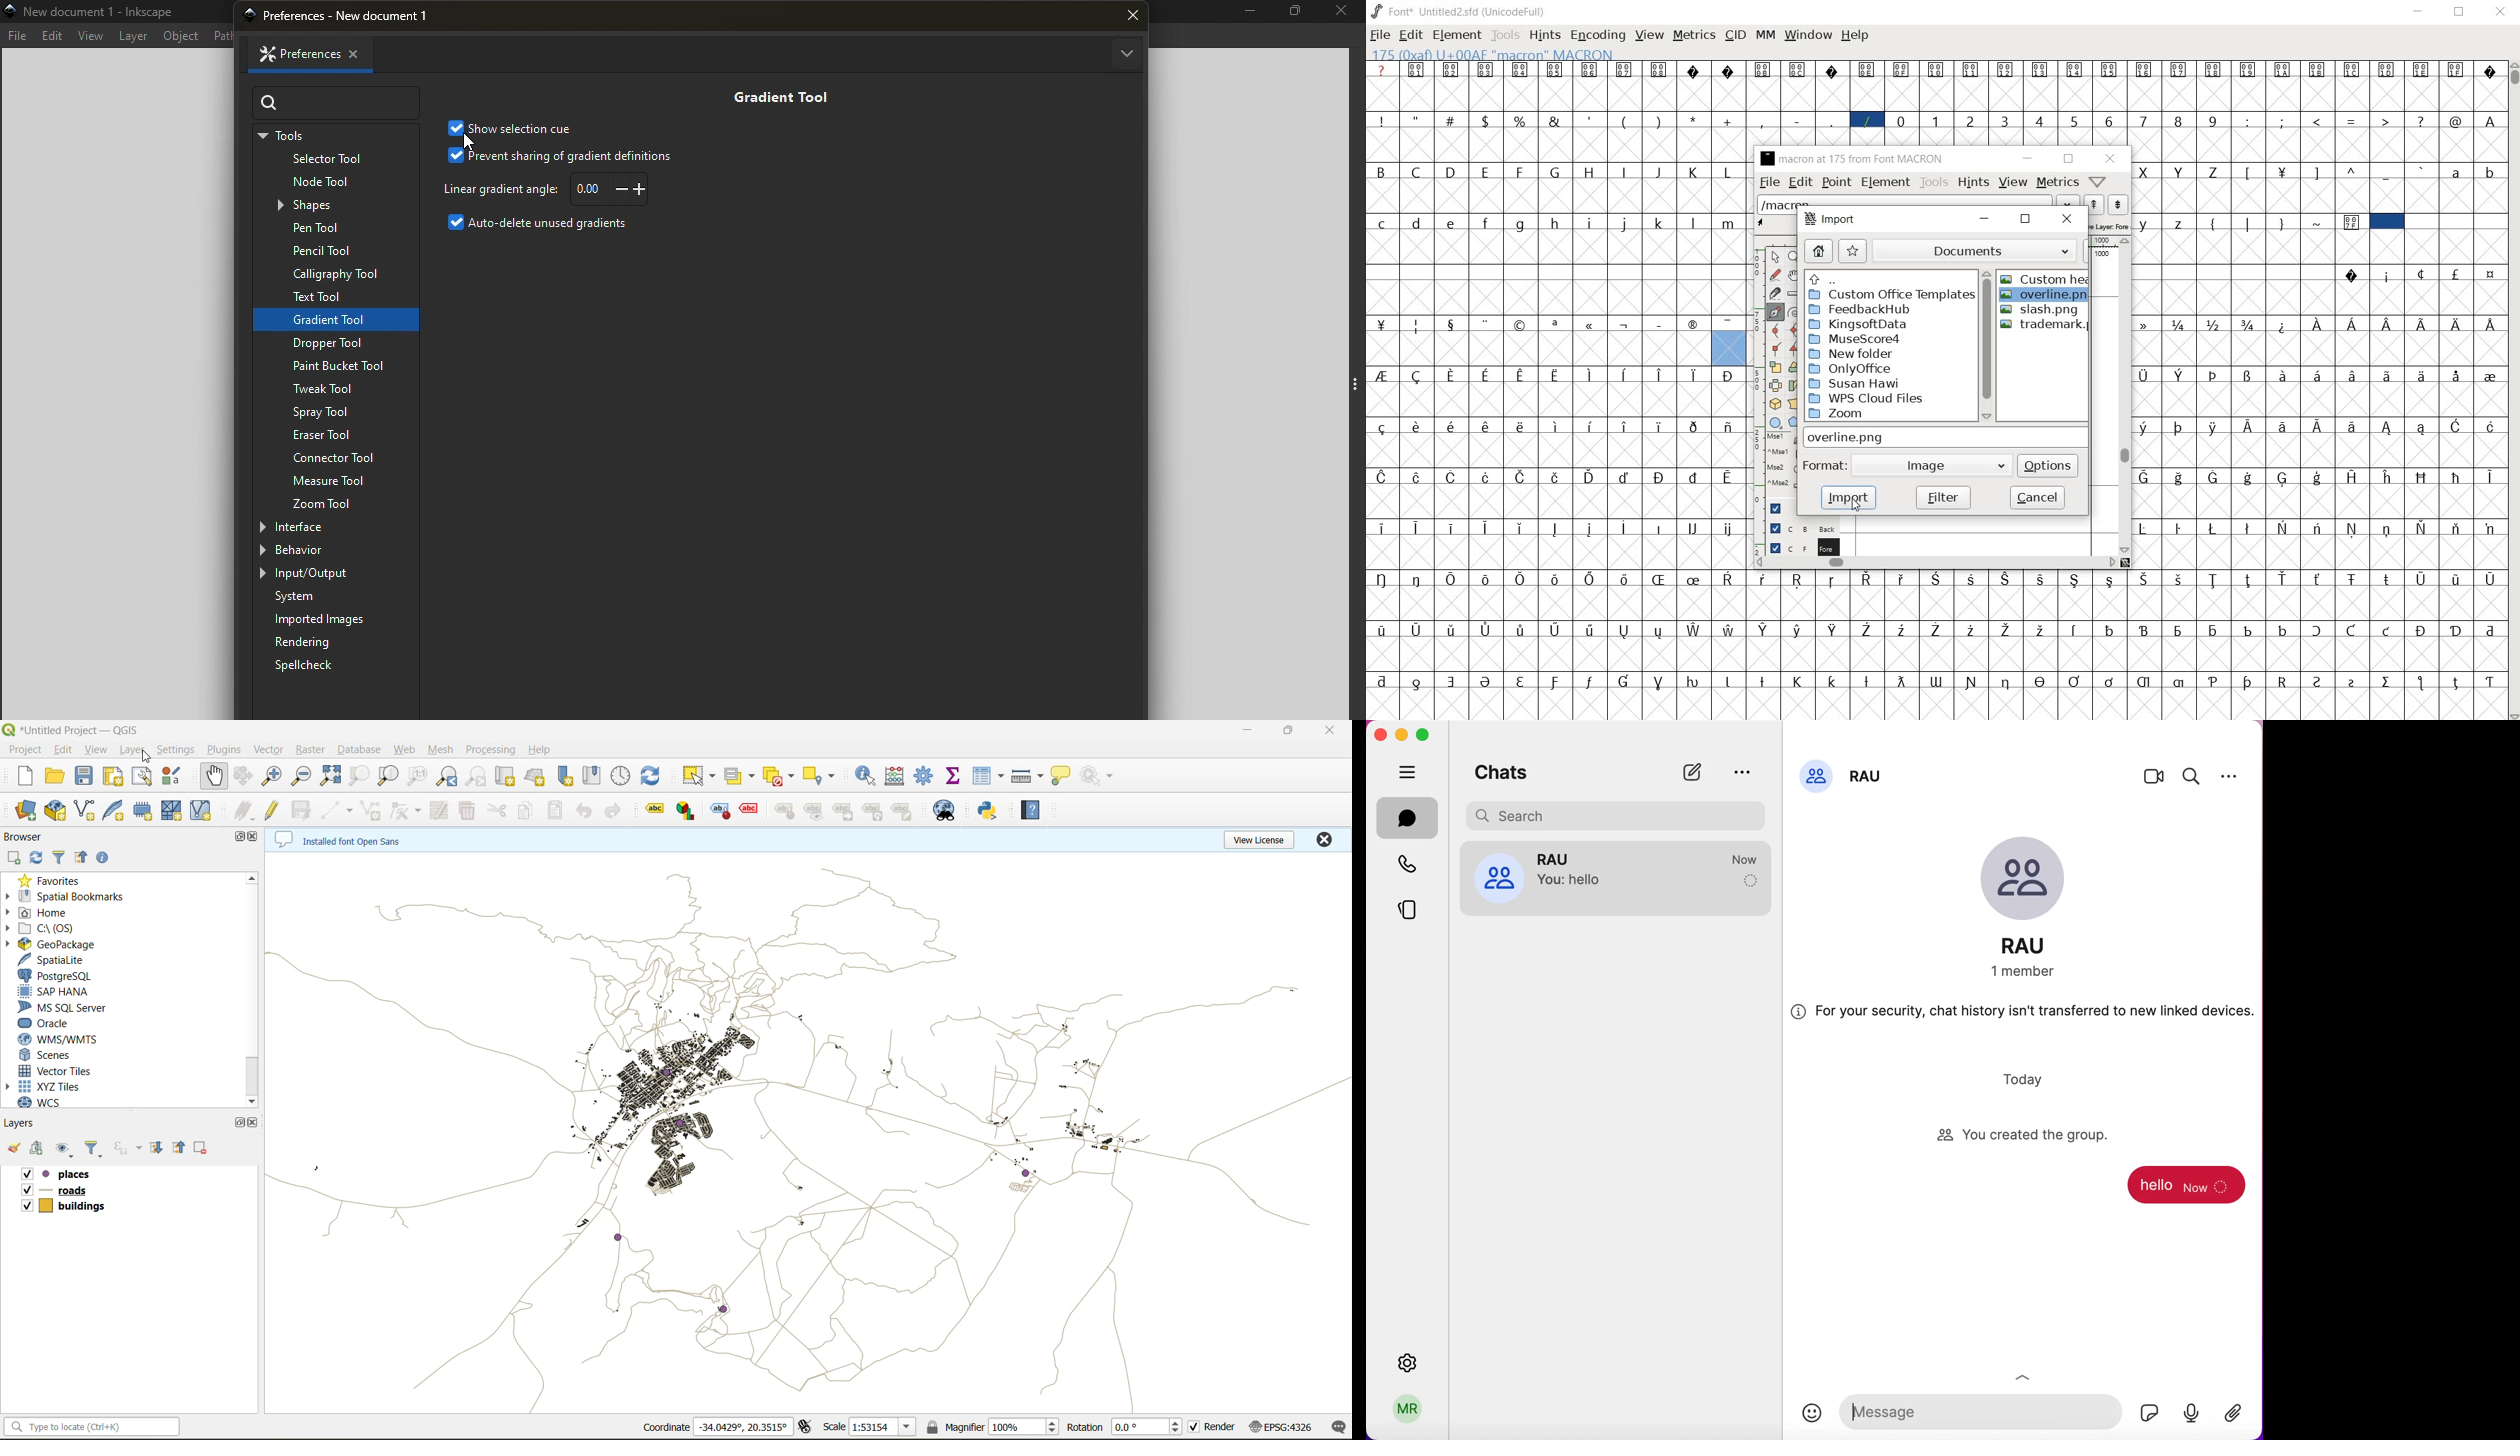 The height and width of the screenshot is (1456, 2520). Describe the element at coordinates (1487, 374) in the screenshot. I see `Symbol` at that location.